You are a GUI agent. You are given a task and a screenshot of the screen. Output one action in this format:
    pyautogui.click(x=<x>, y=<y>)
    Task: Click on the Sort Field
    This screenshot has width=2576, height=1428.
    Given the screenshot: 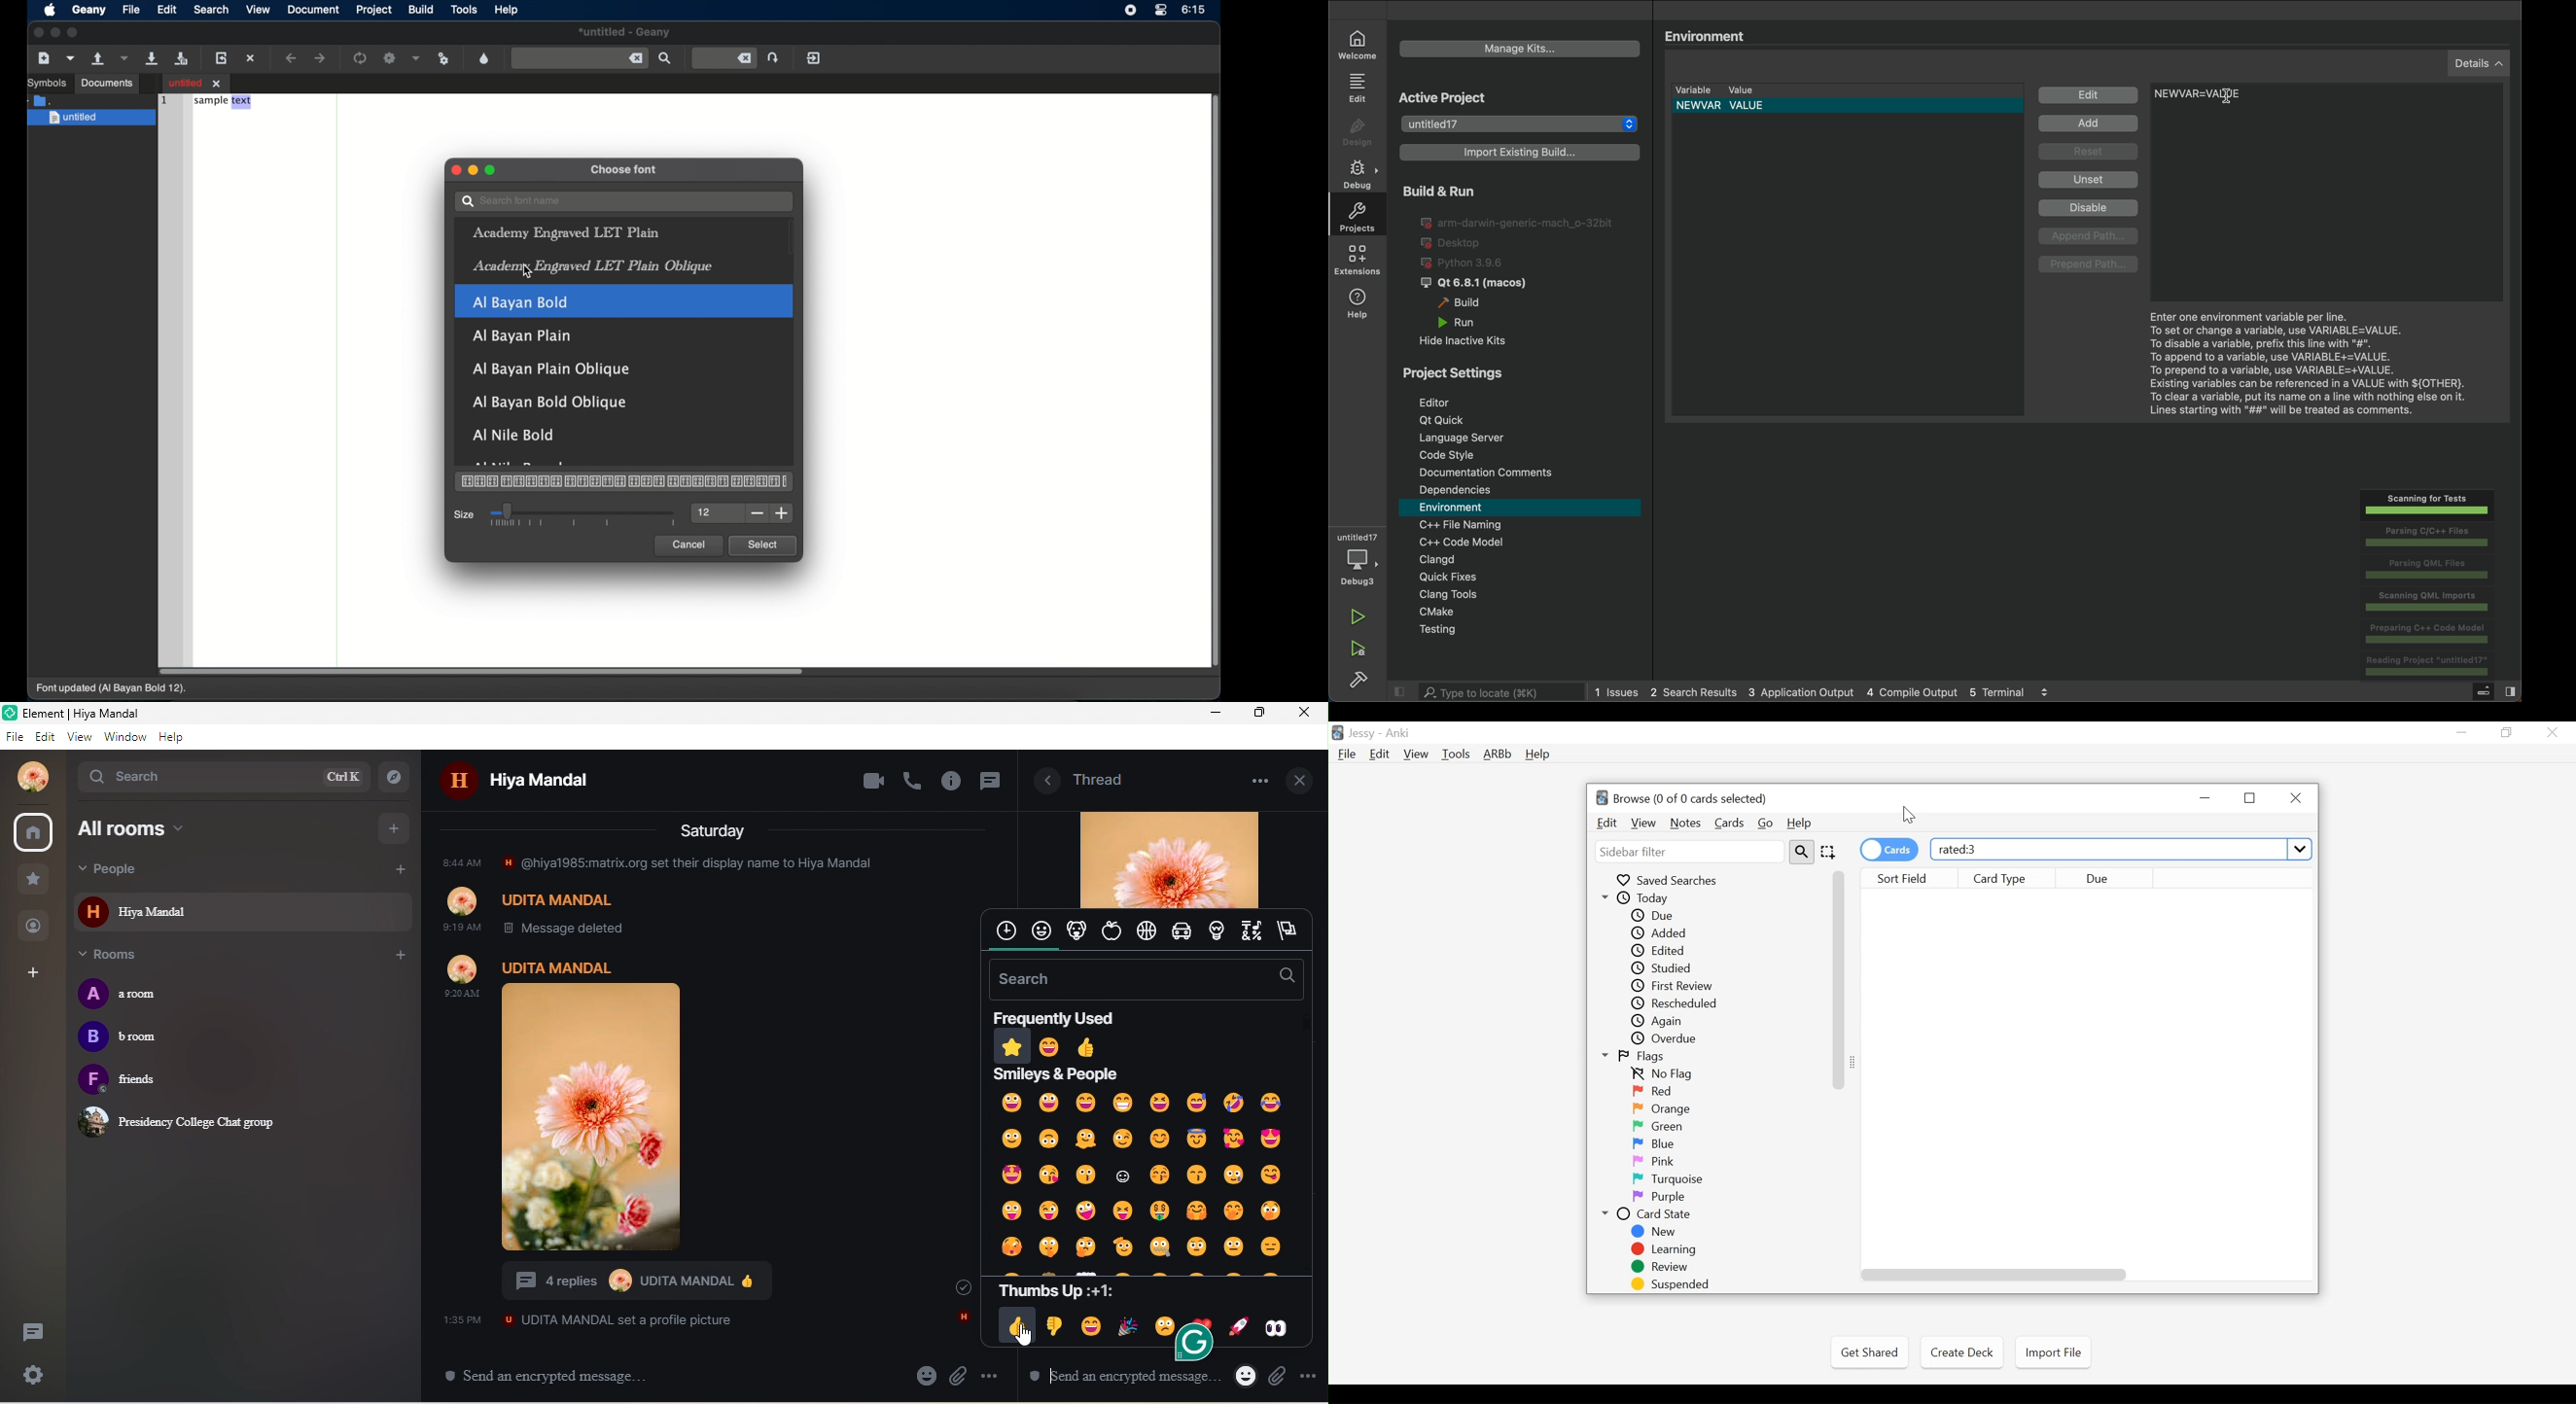 What is the action you would take?
    pyautogui.click(x=1905, y=878)
    